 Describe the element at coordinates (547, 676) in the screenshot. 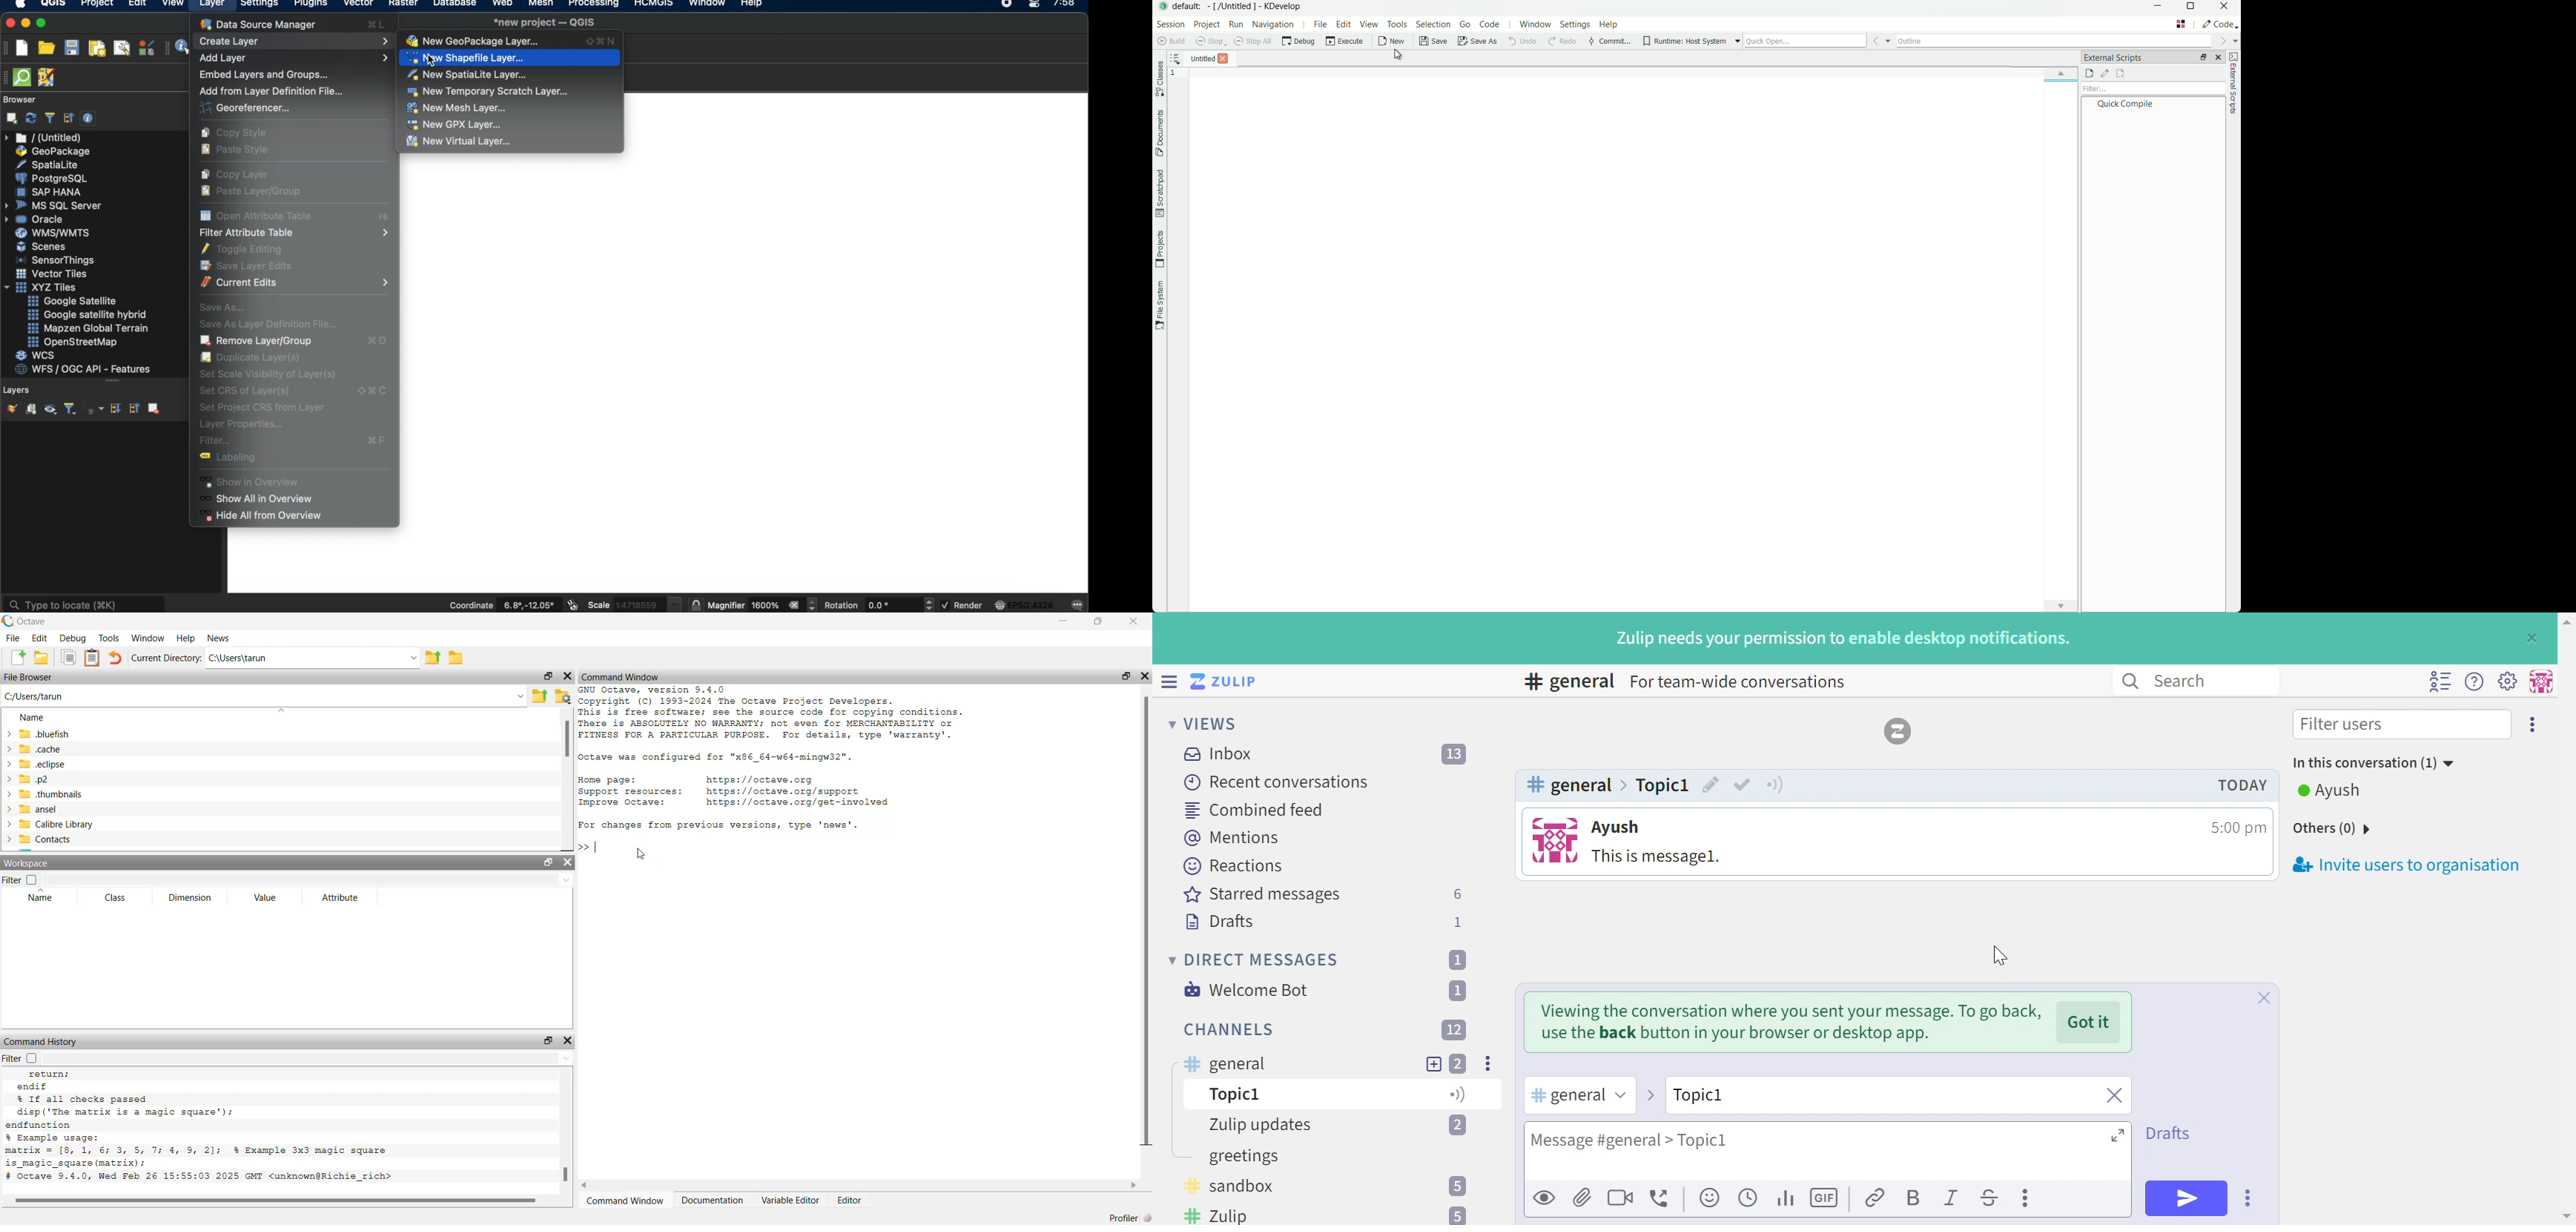

I see `maximize` at that location.